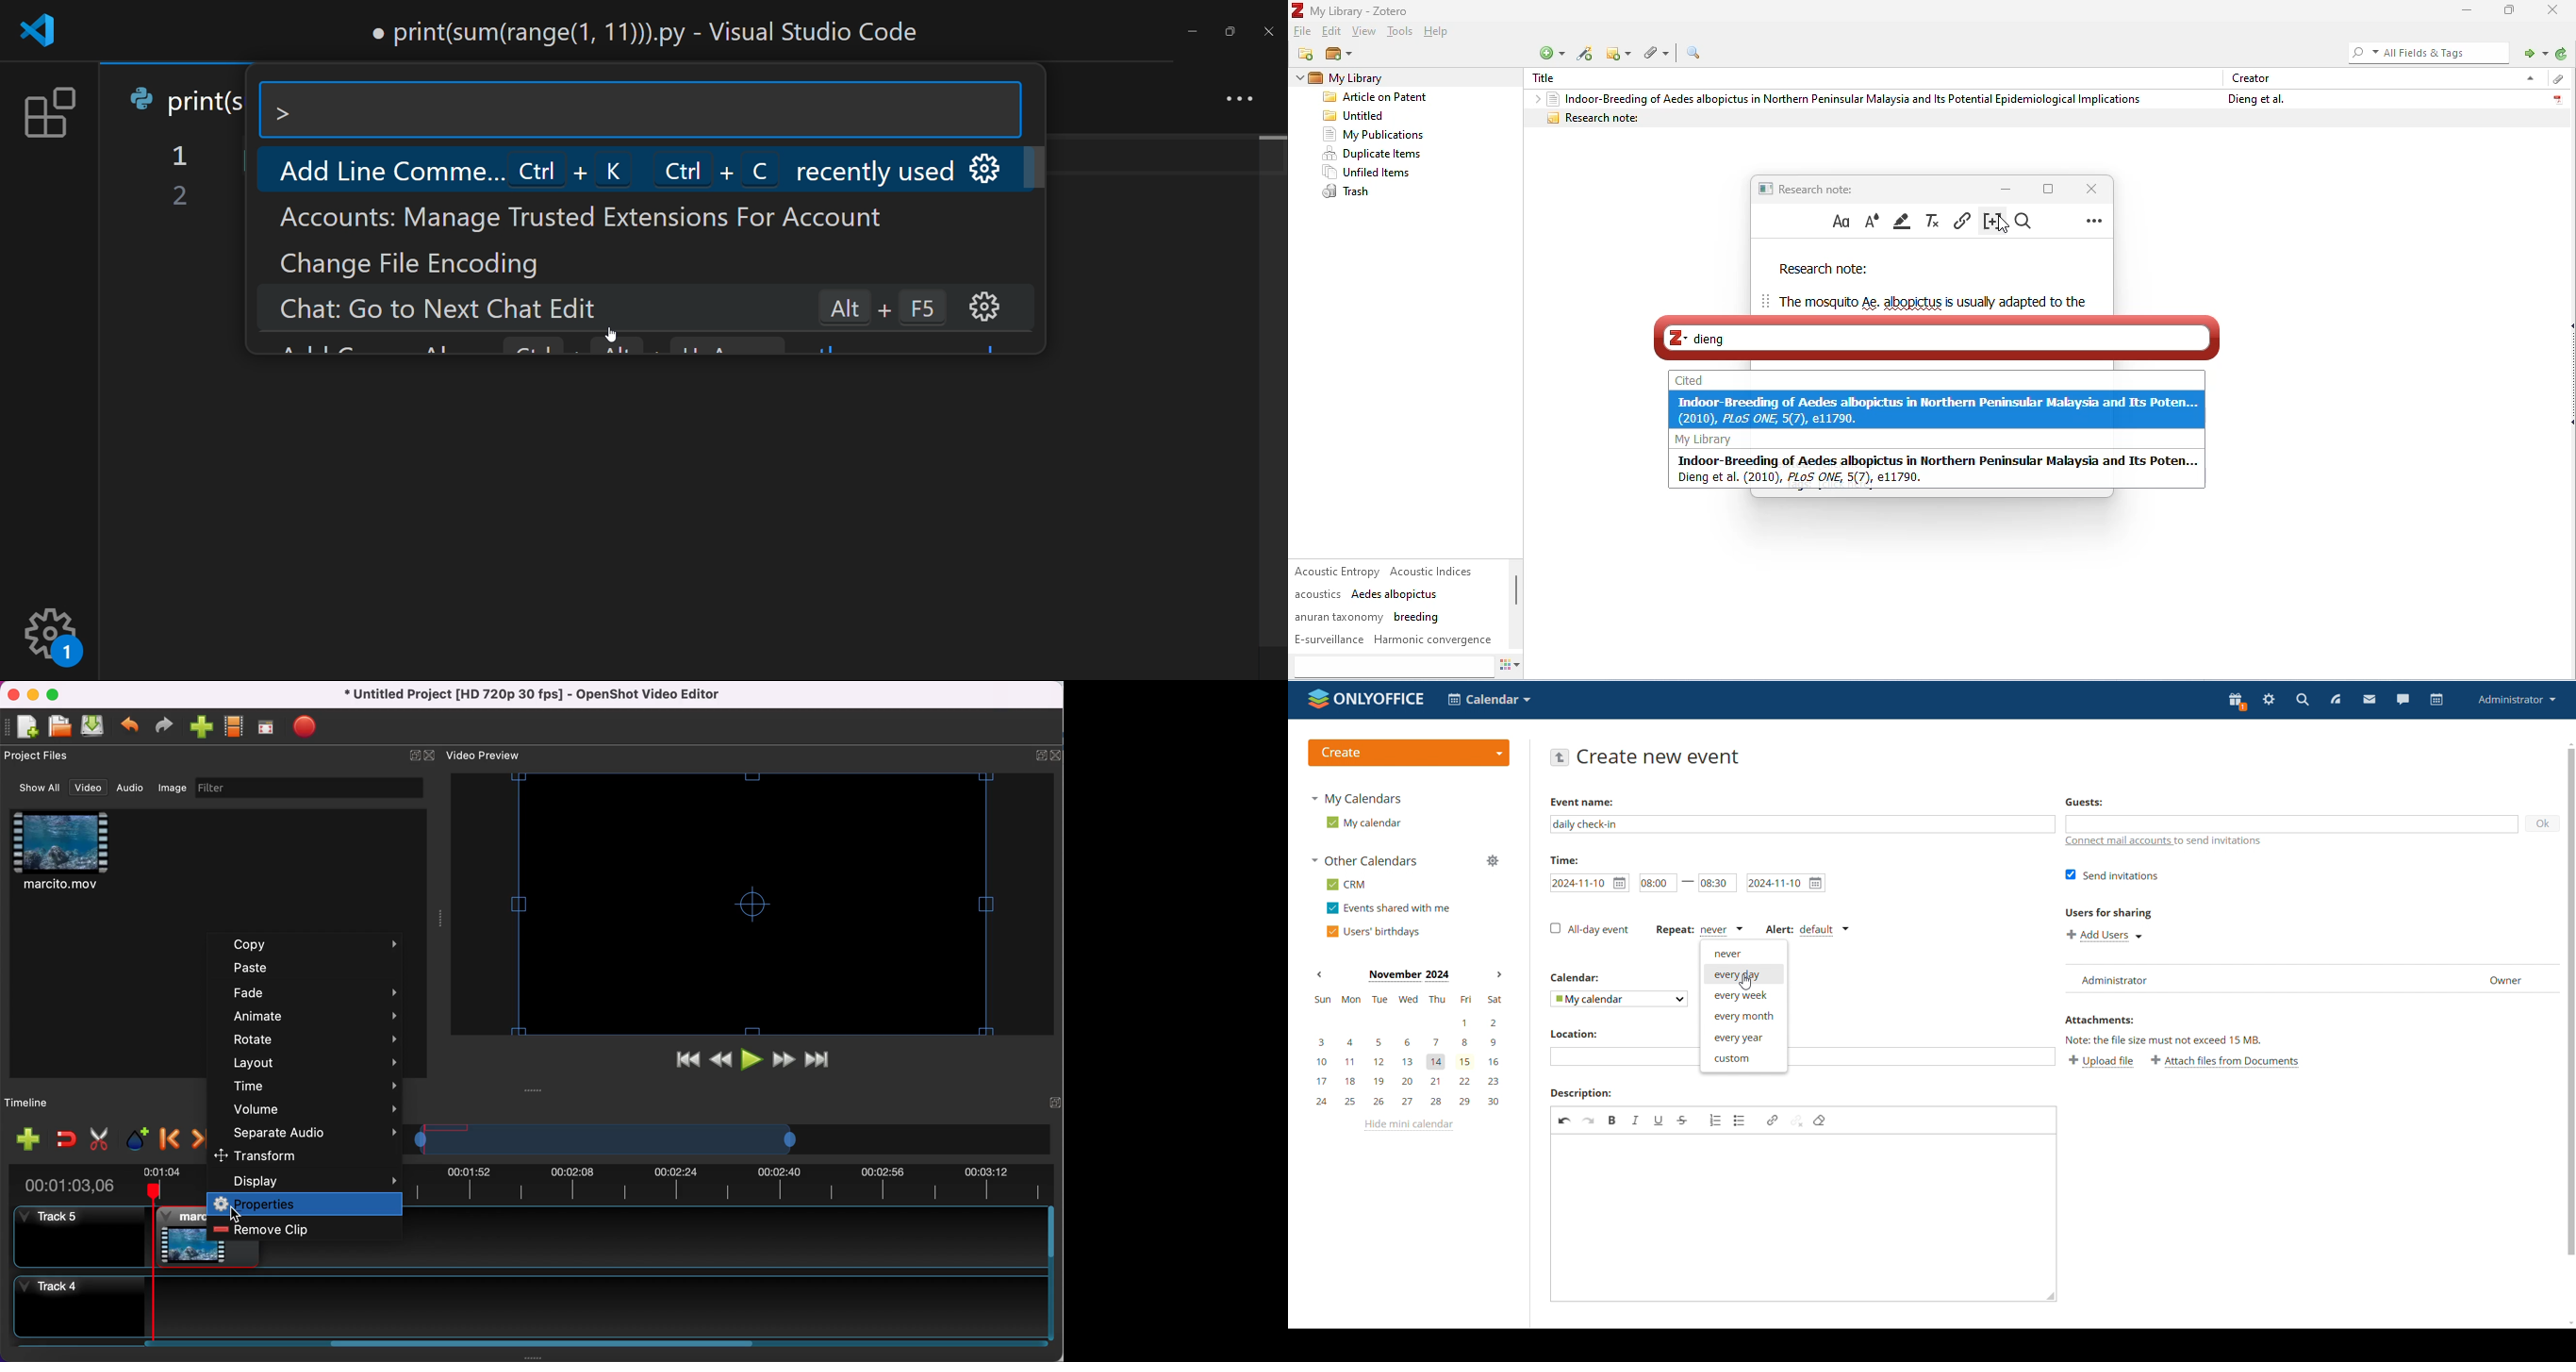 This screenshot has height=1372, width=2576. What do you see at coordinates (1931, 302) in the screenshot?
I see `text of research note` at bounding box center [1931, 302].